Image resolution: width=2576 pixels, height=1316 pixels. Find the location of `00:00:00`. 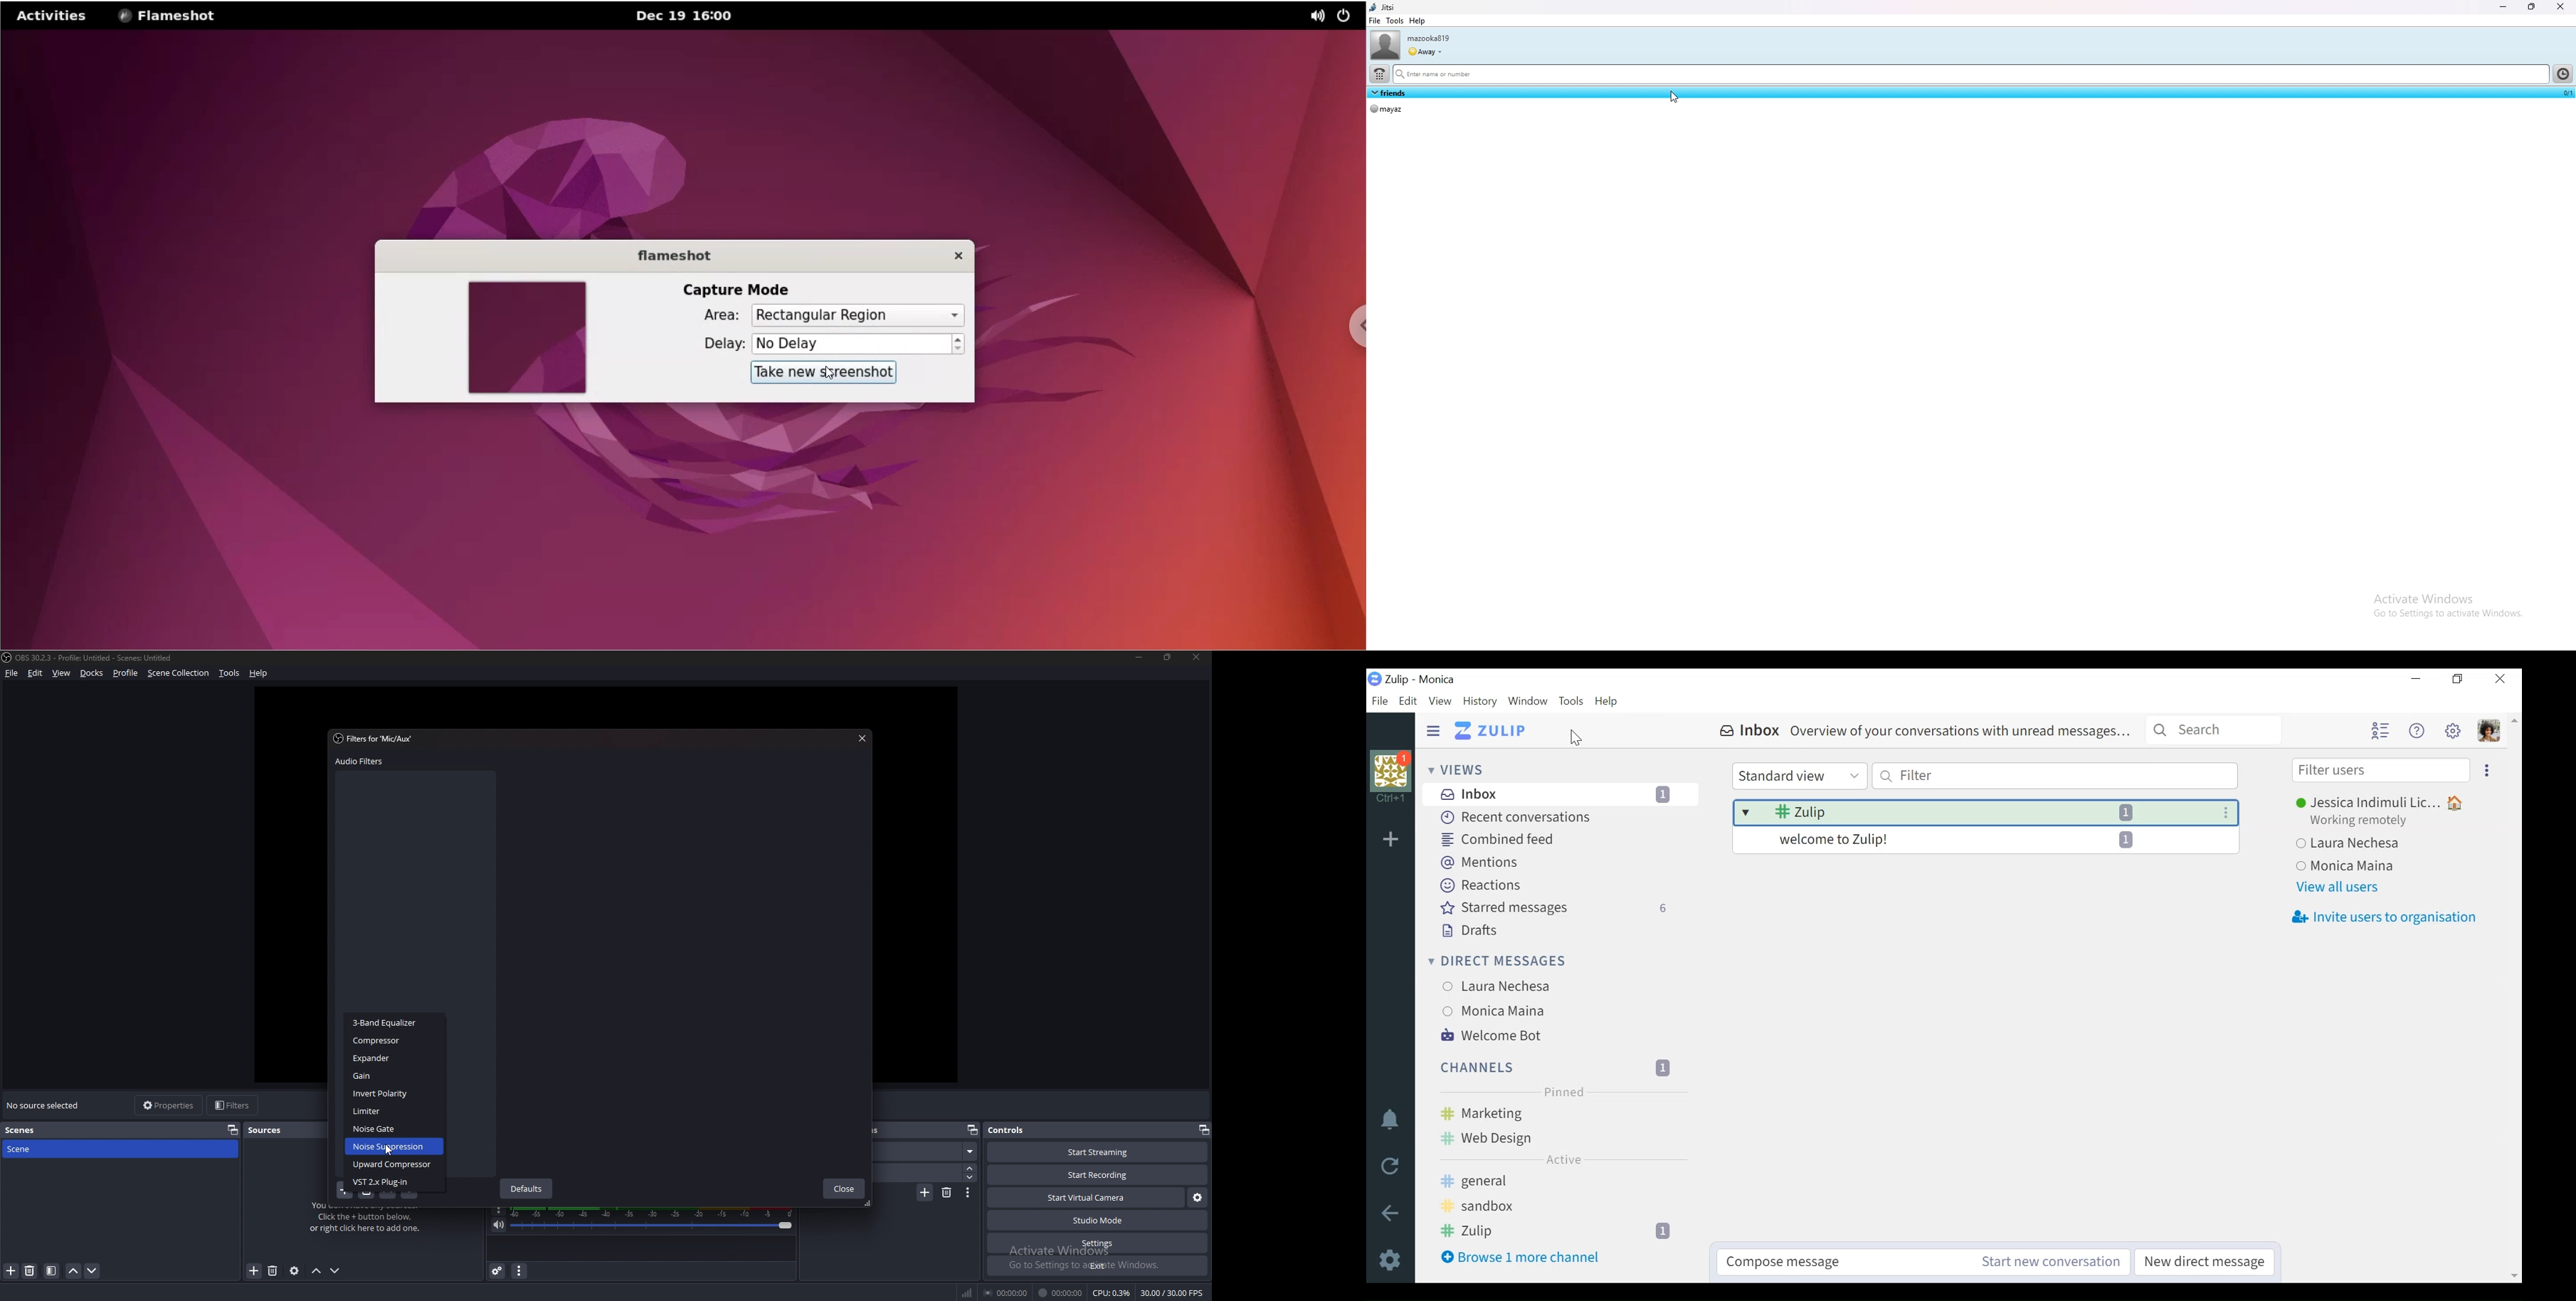

00:00:00 is located at coordinates (1006, 1292).